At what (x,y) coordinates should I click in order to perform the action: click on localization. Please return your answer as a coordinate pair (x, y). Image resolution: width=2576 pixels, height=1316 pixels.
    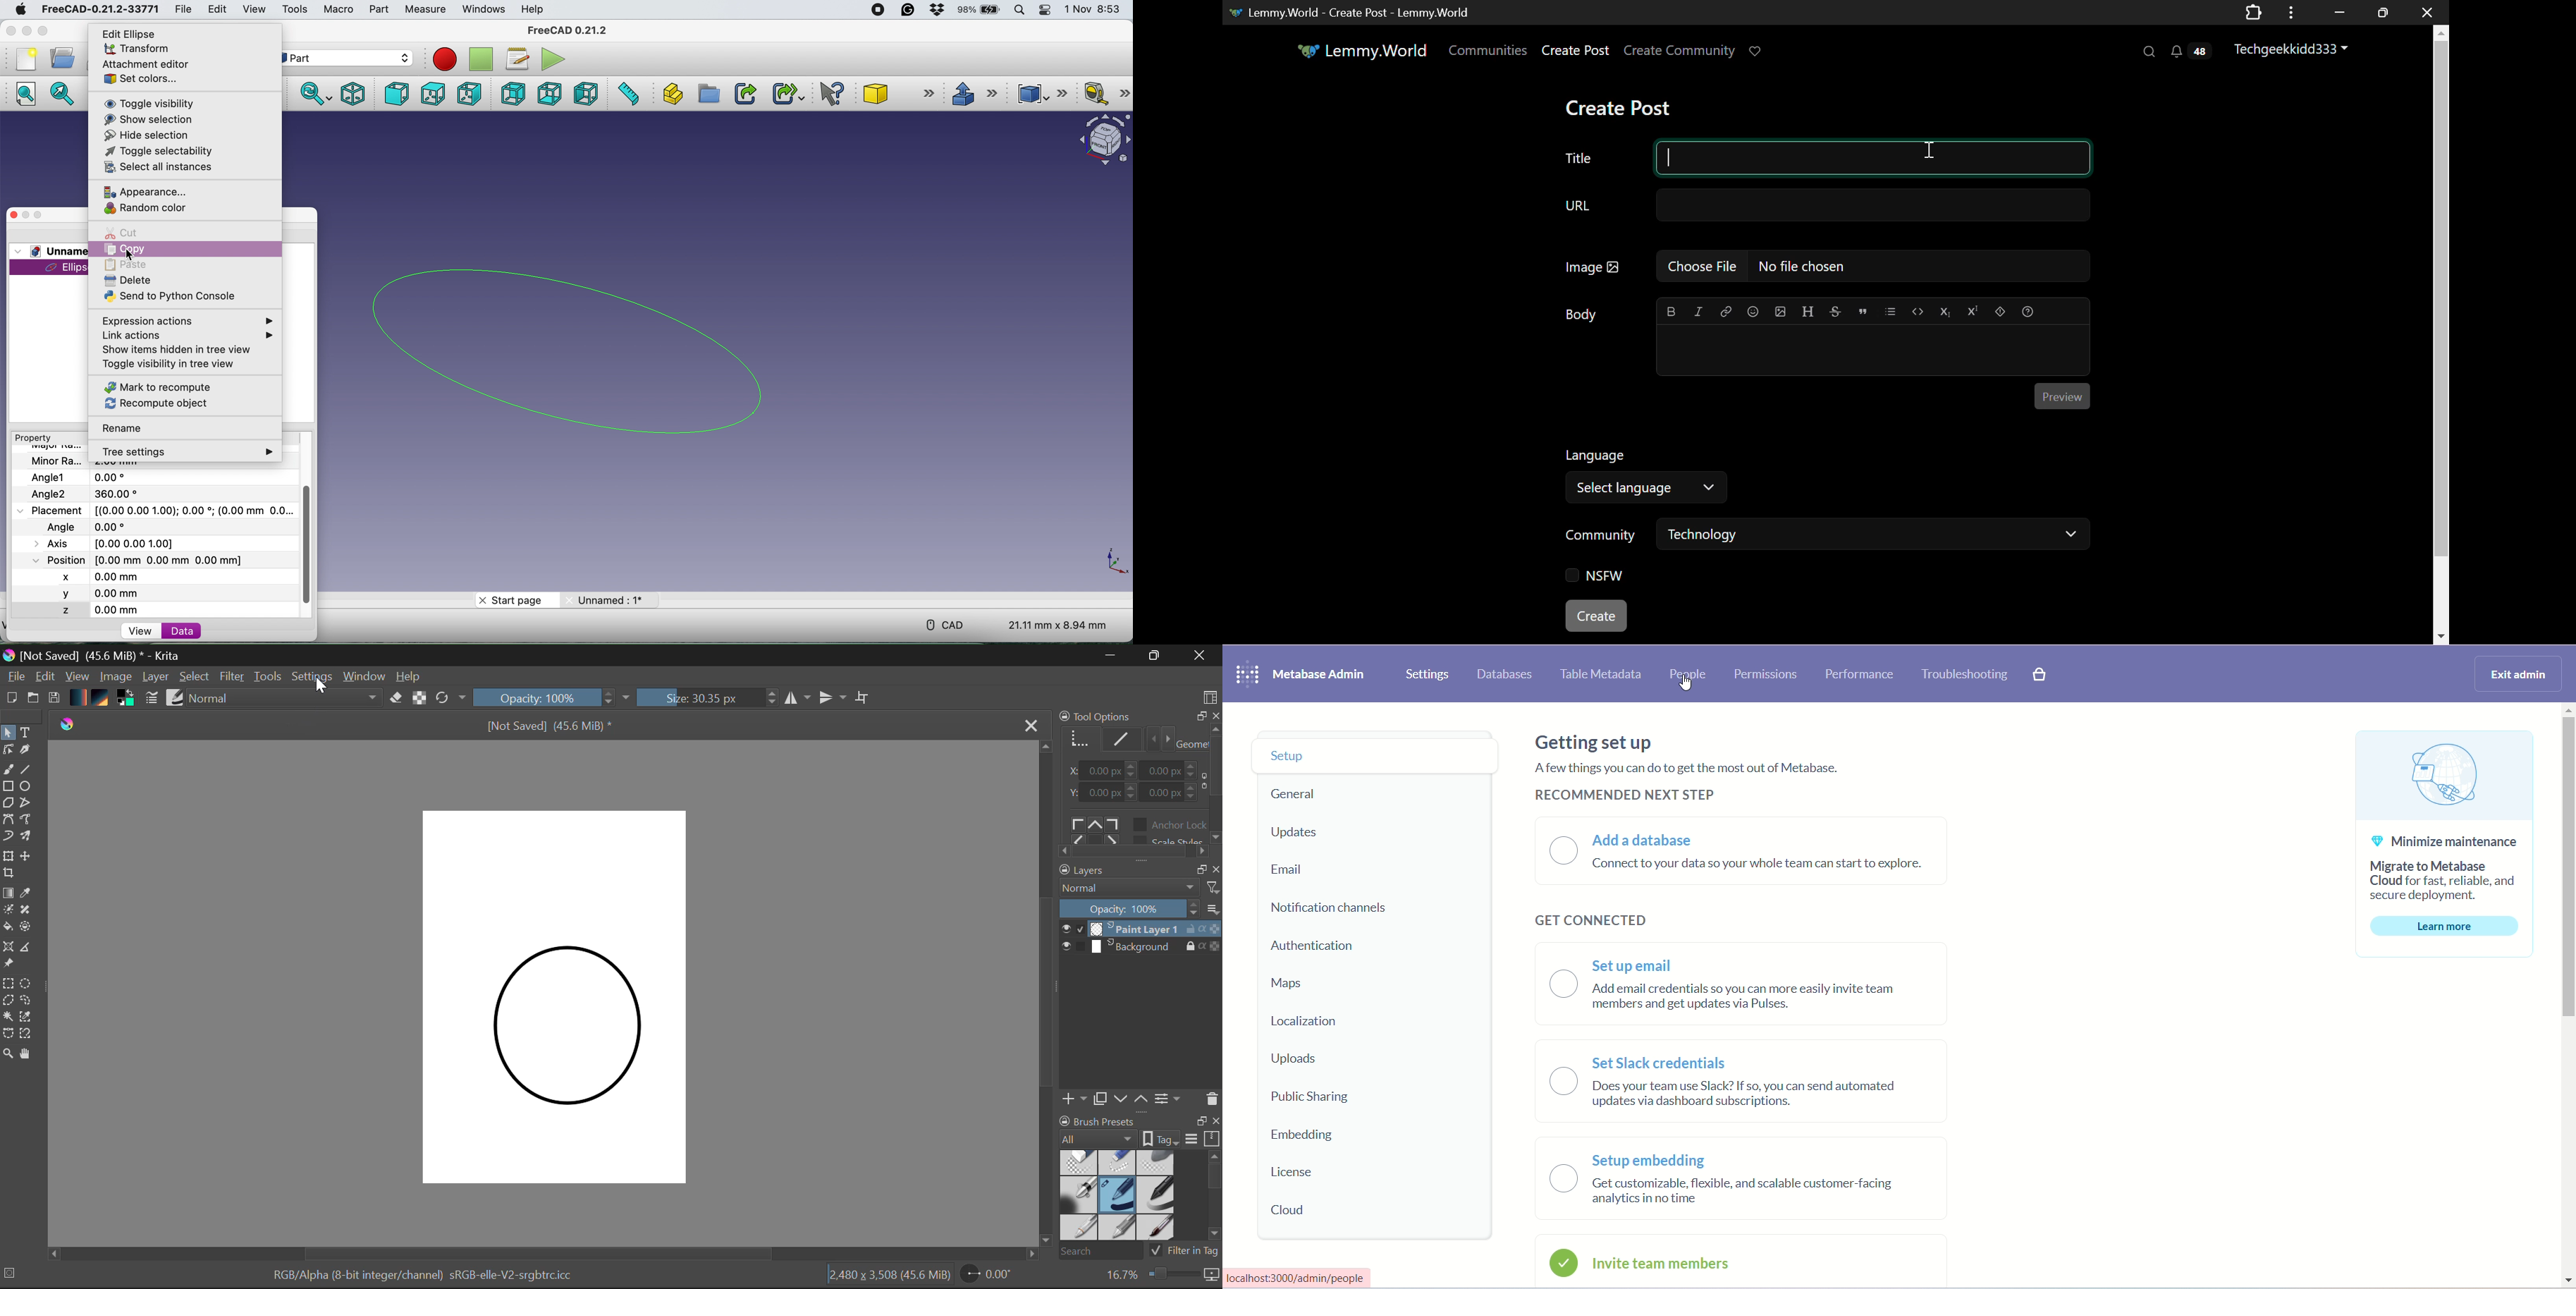
    Looking at the image, I should click on (1316, 1020).